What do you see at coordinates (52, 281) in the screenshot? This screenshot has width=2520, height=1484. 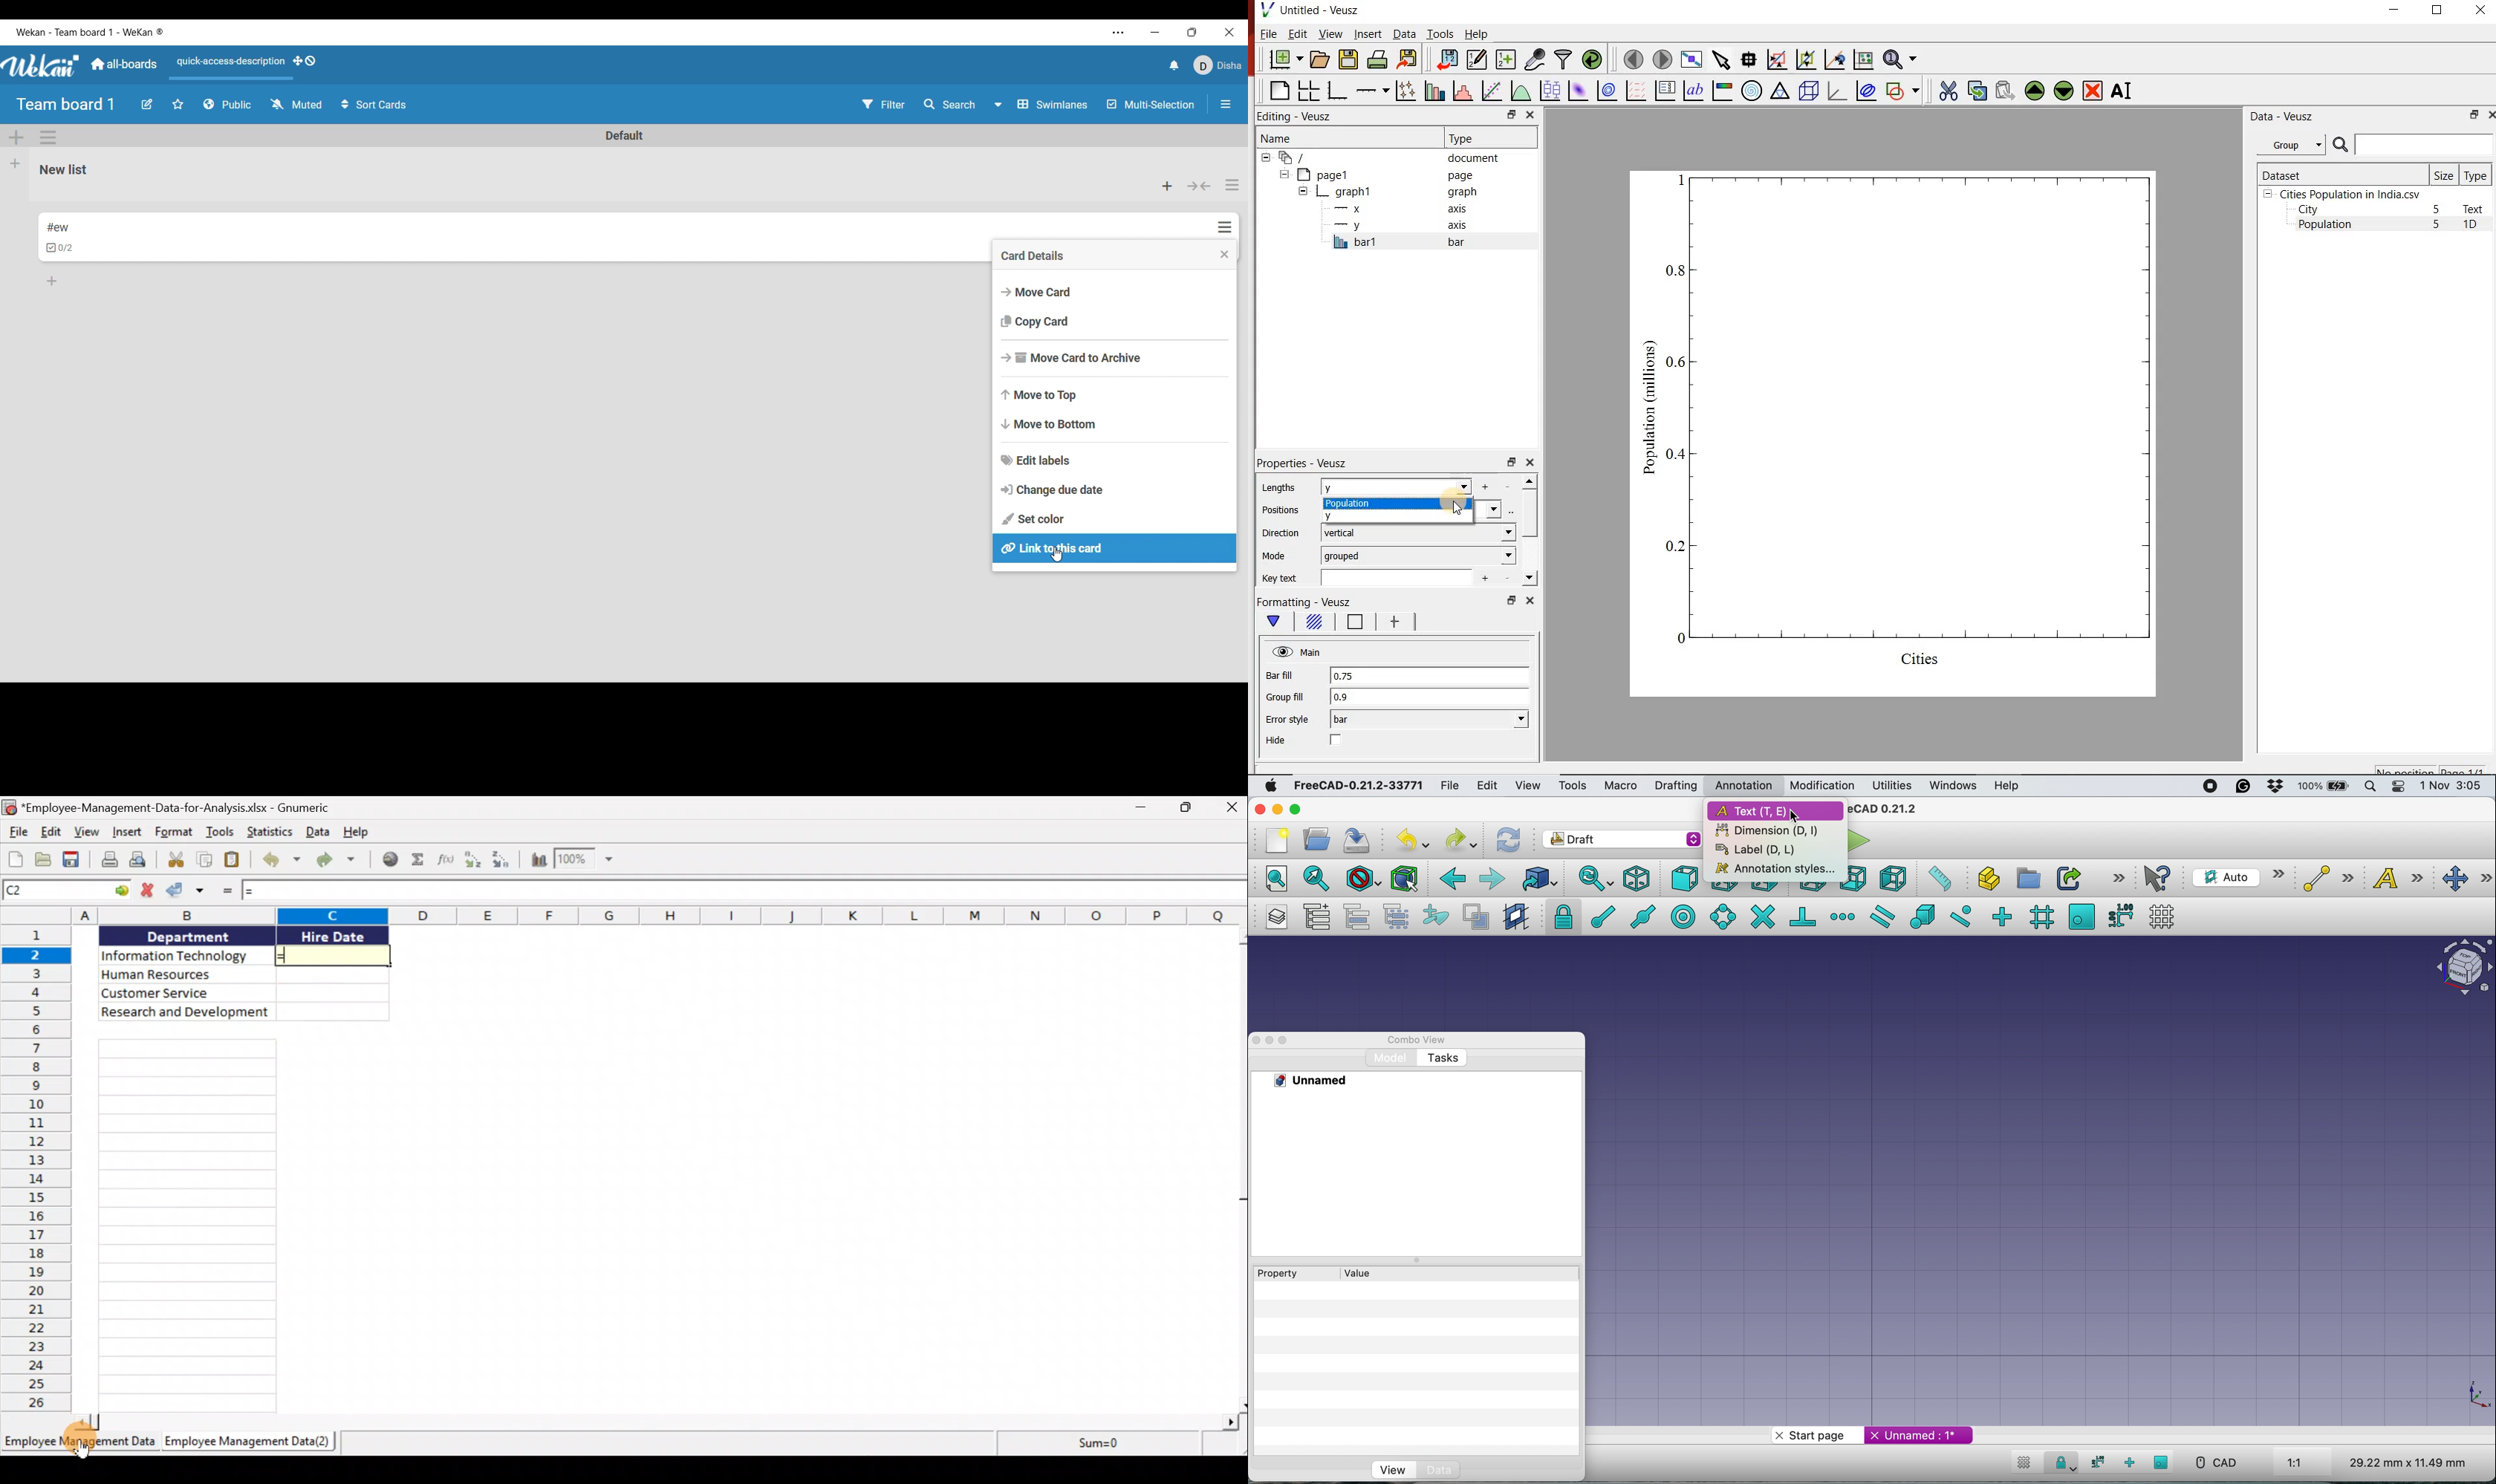 I see `Add card to bottom of list` at bounding box center [52, 281].